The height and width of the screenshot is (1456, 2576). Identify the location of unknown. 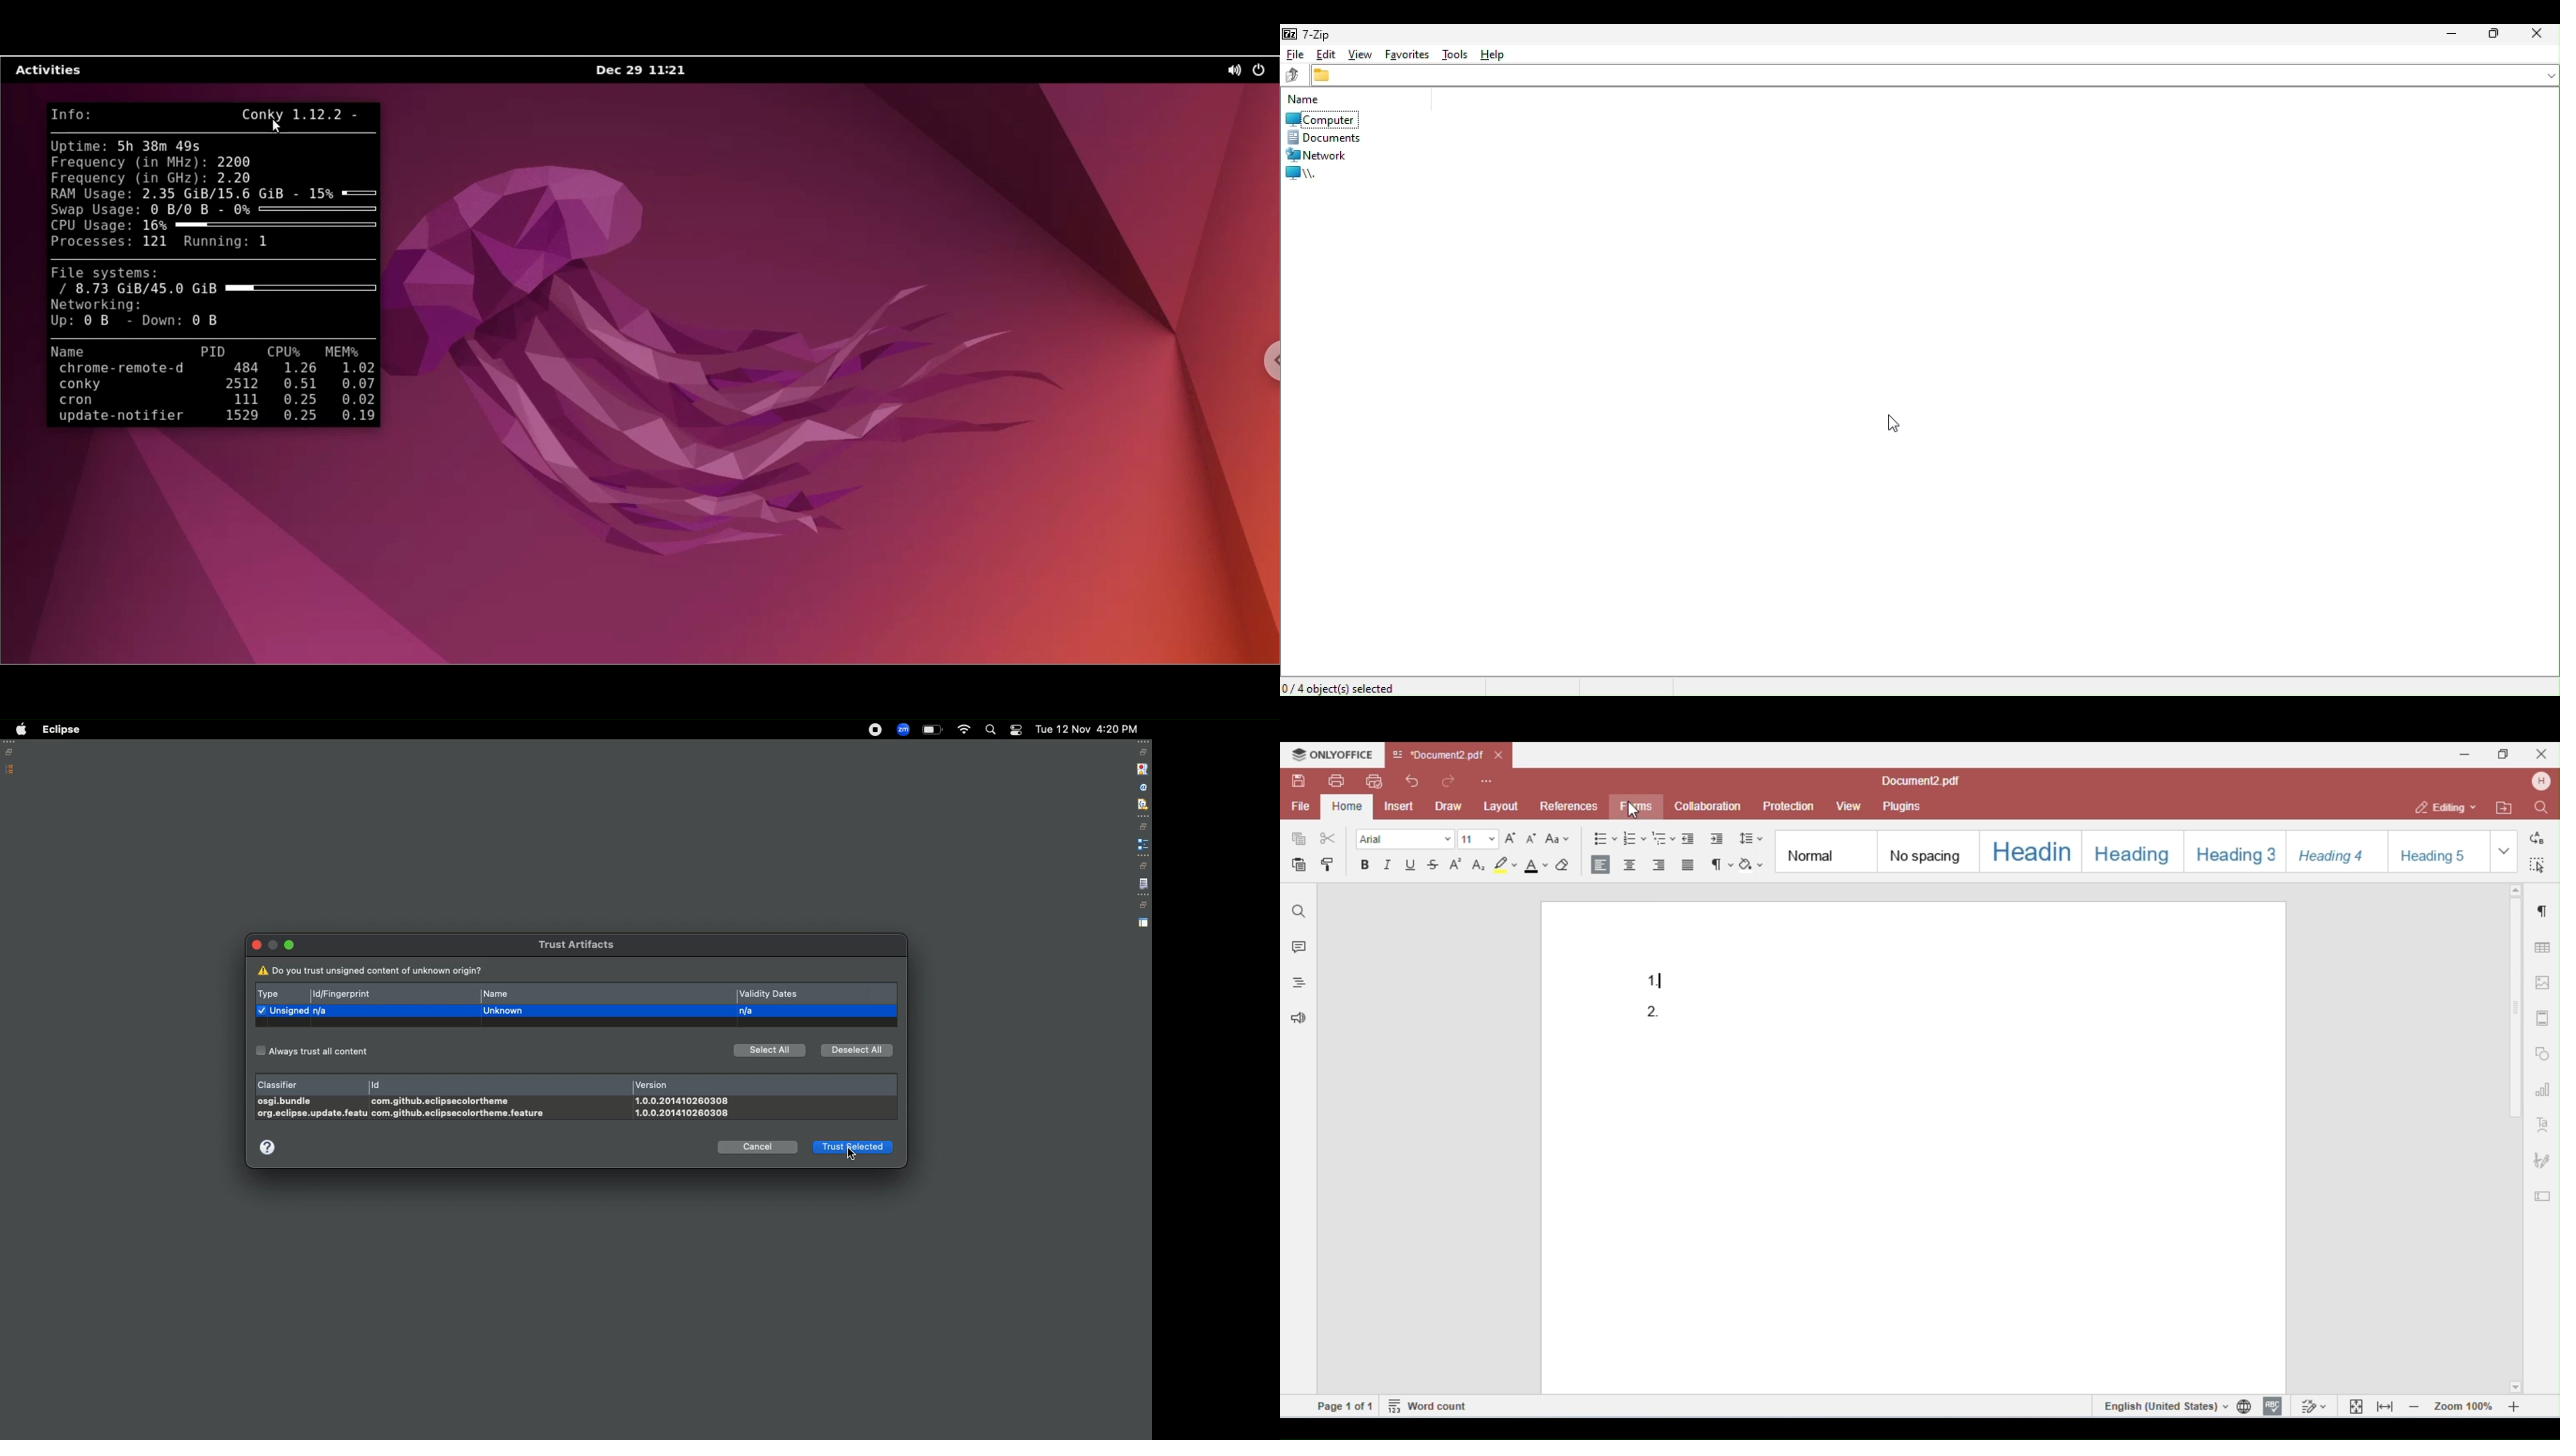
(506, 1011).